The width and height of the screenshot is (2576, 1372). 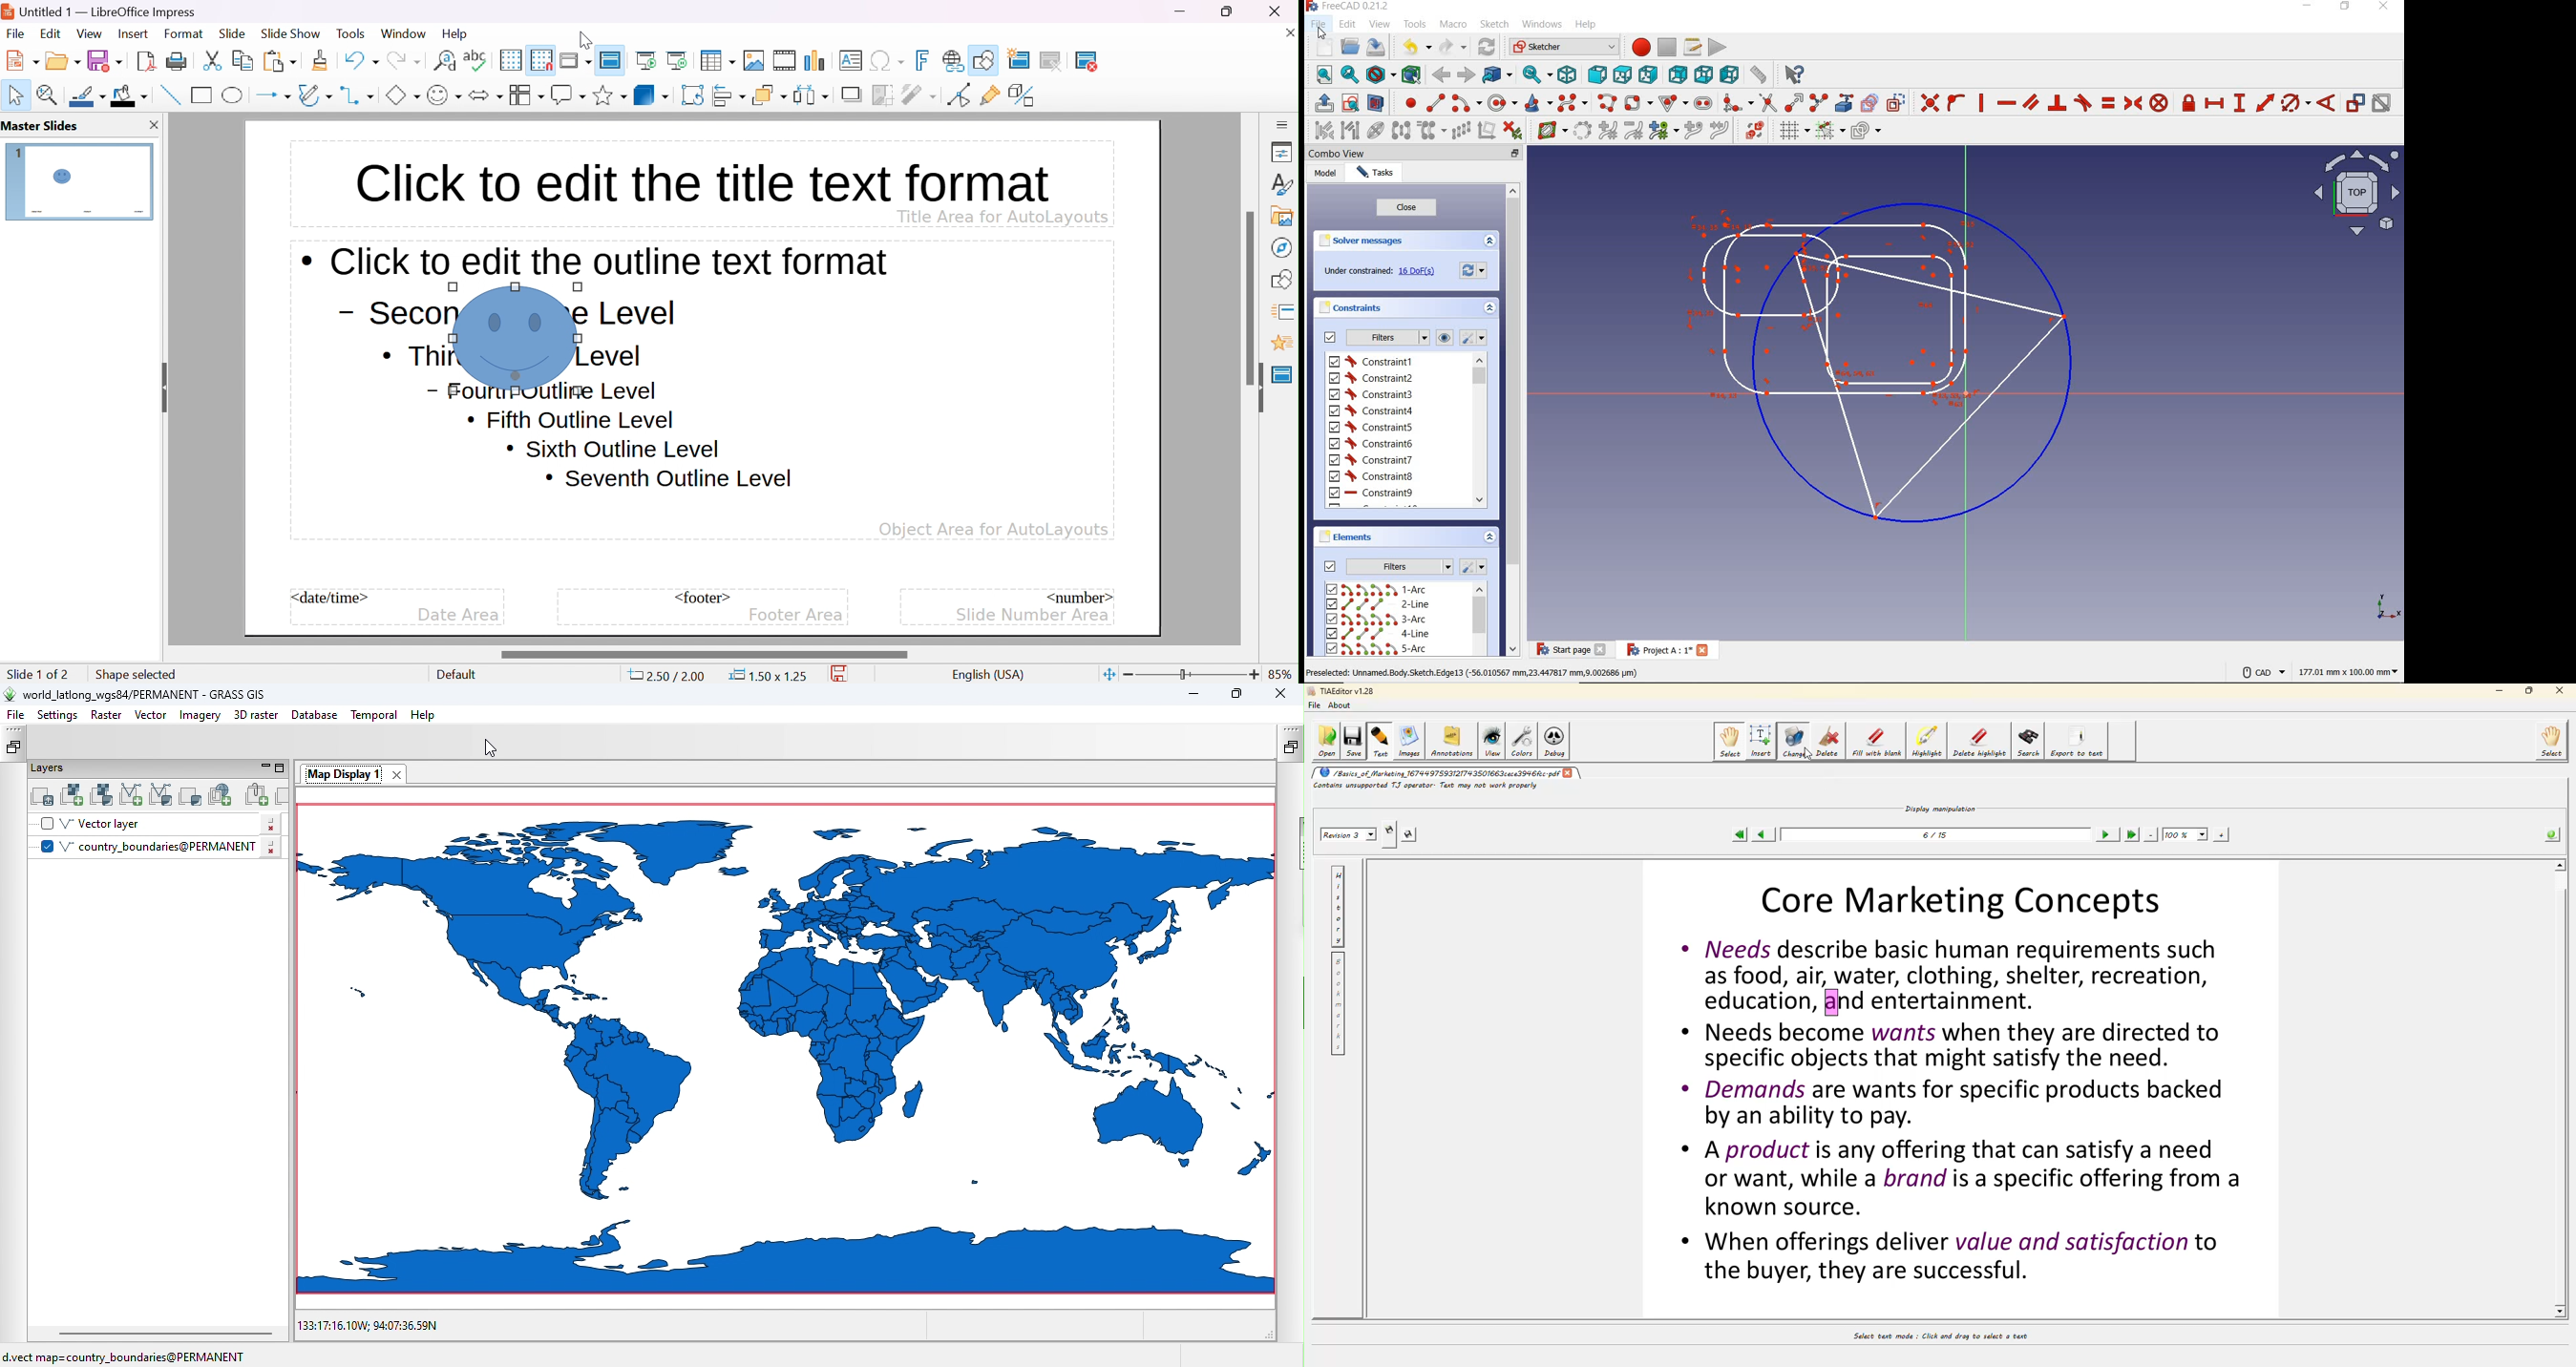 I want to click on print, so click(x=176, y=60).